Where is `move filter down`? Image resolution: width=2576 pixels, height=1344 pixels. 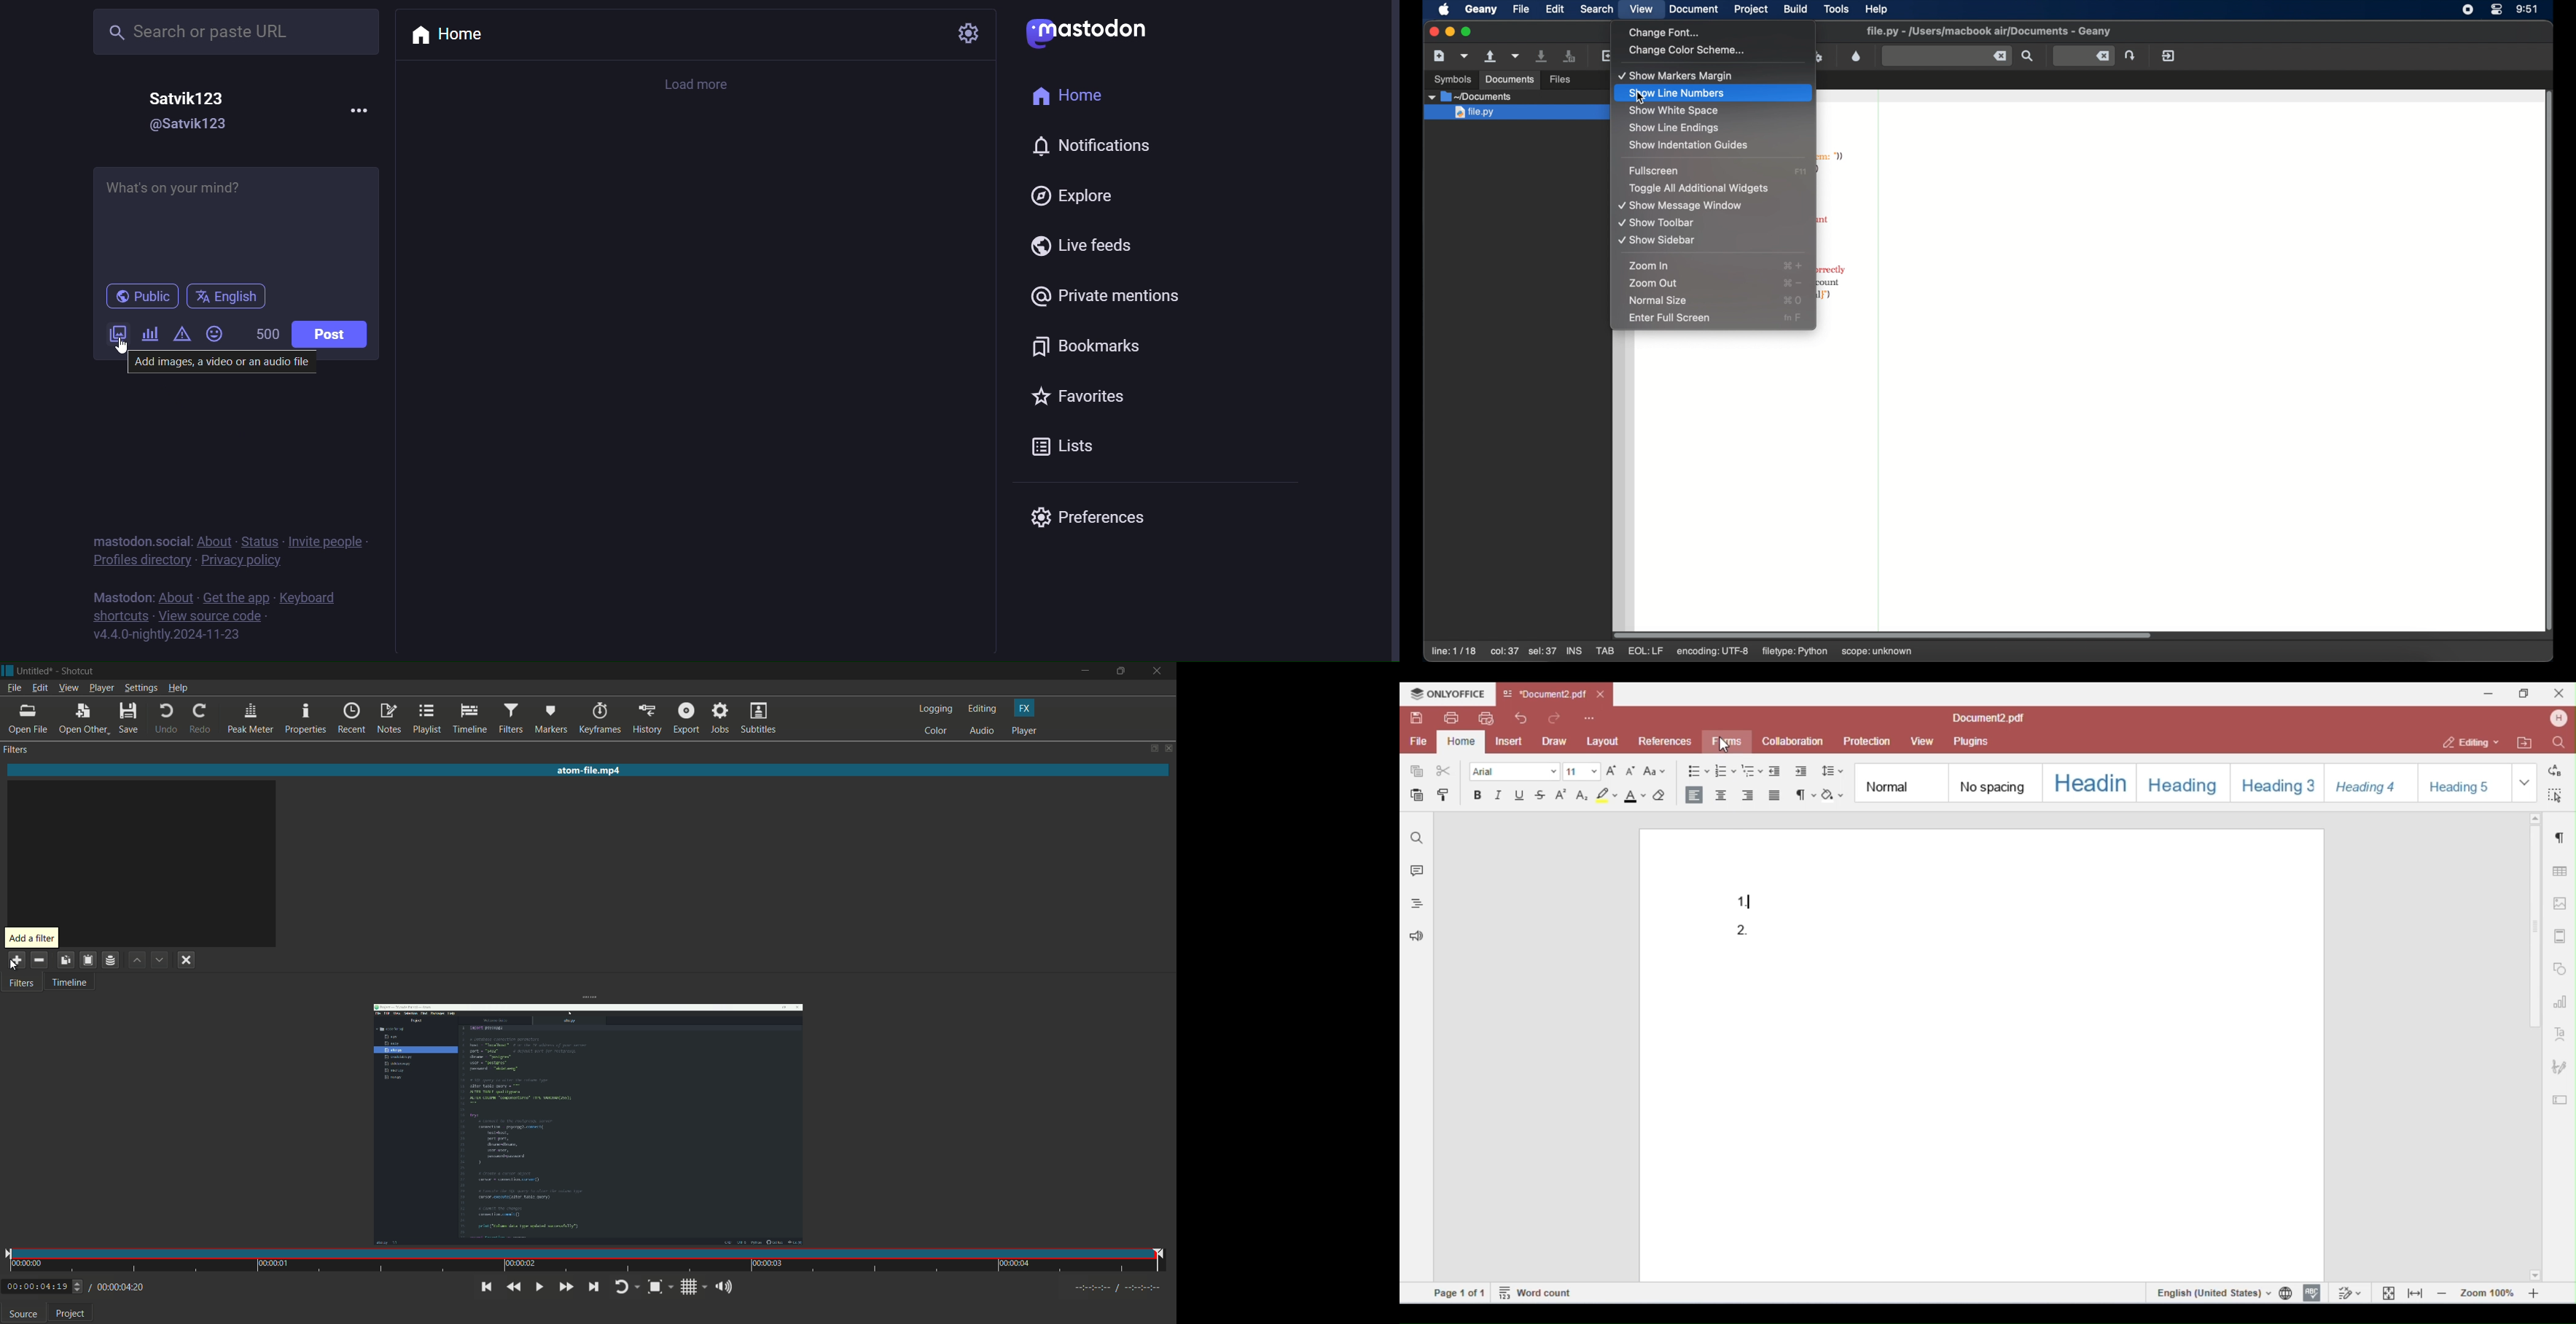
move filter down is located at coordinates (161, 960).